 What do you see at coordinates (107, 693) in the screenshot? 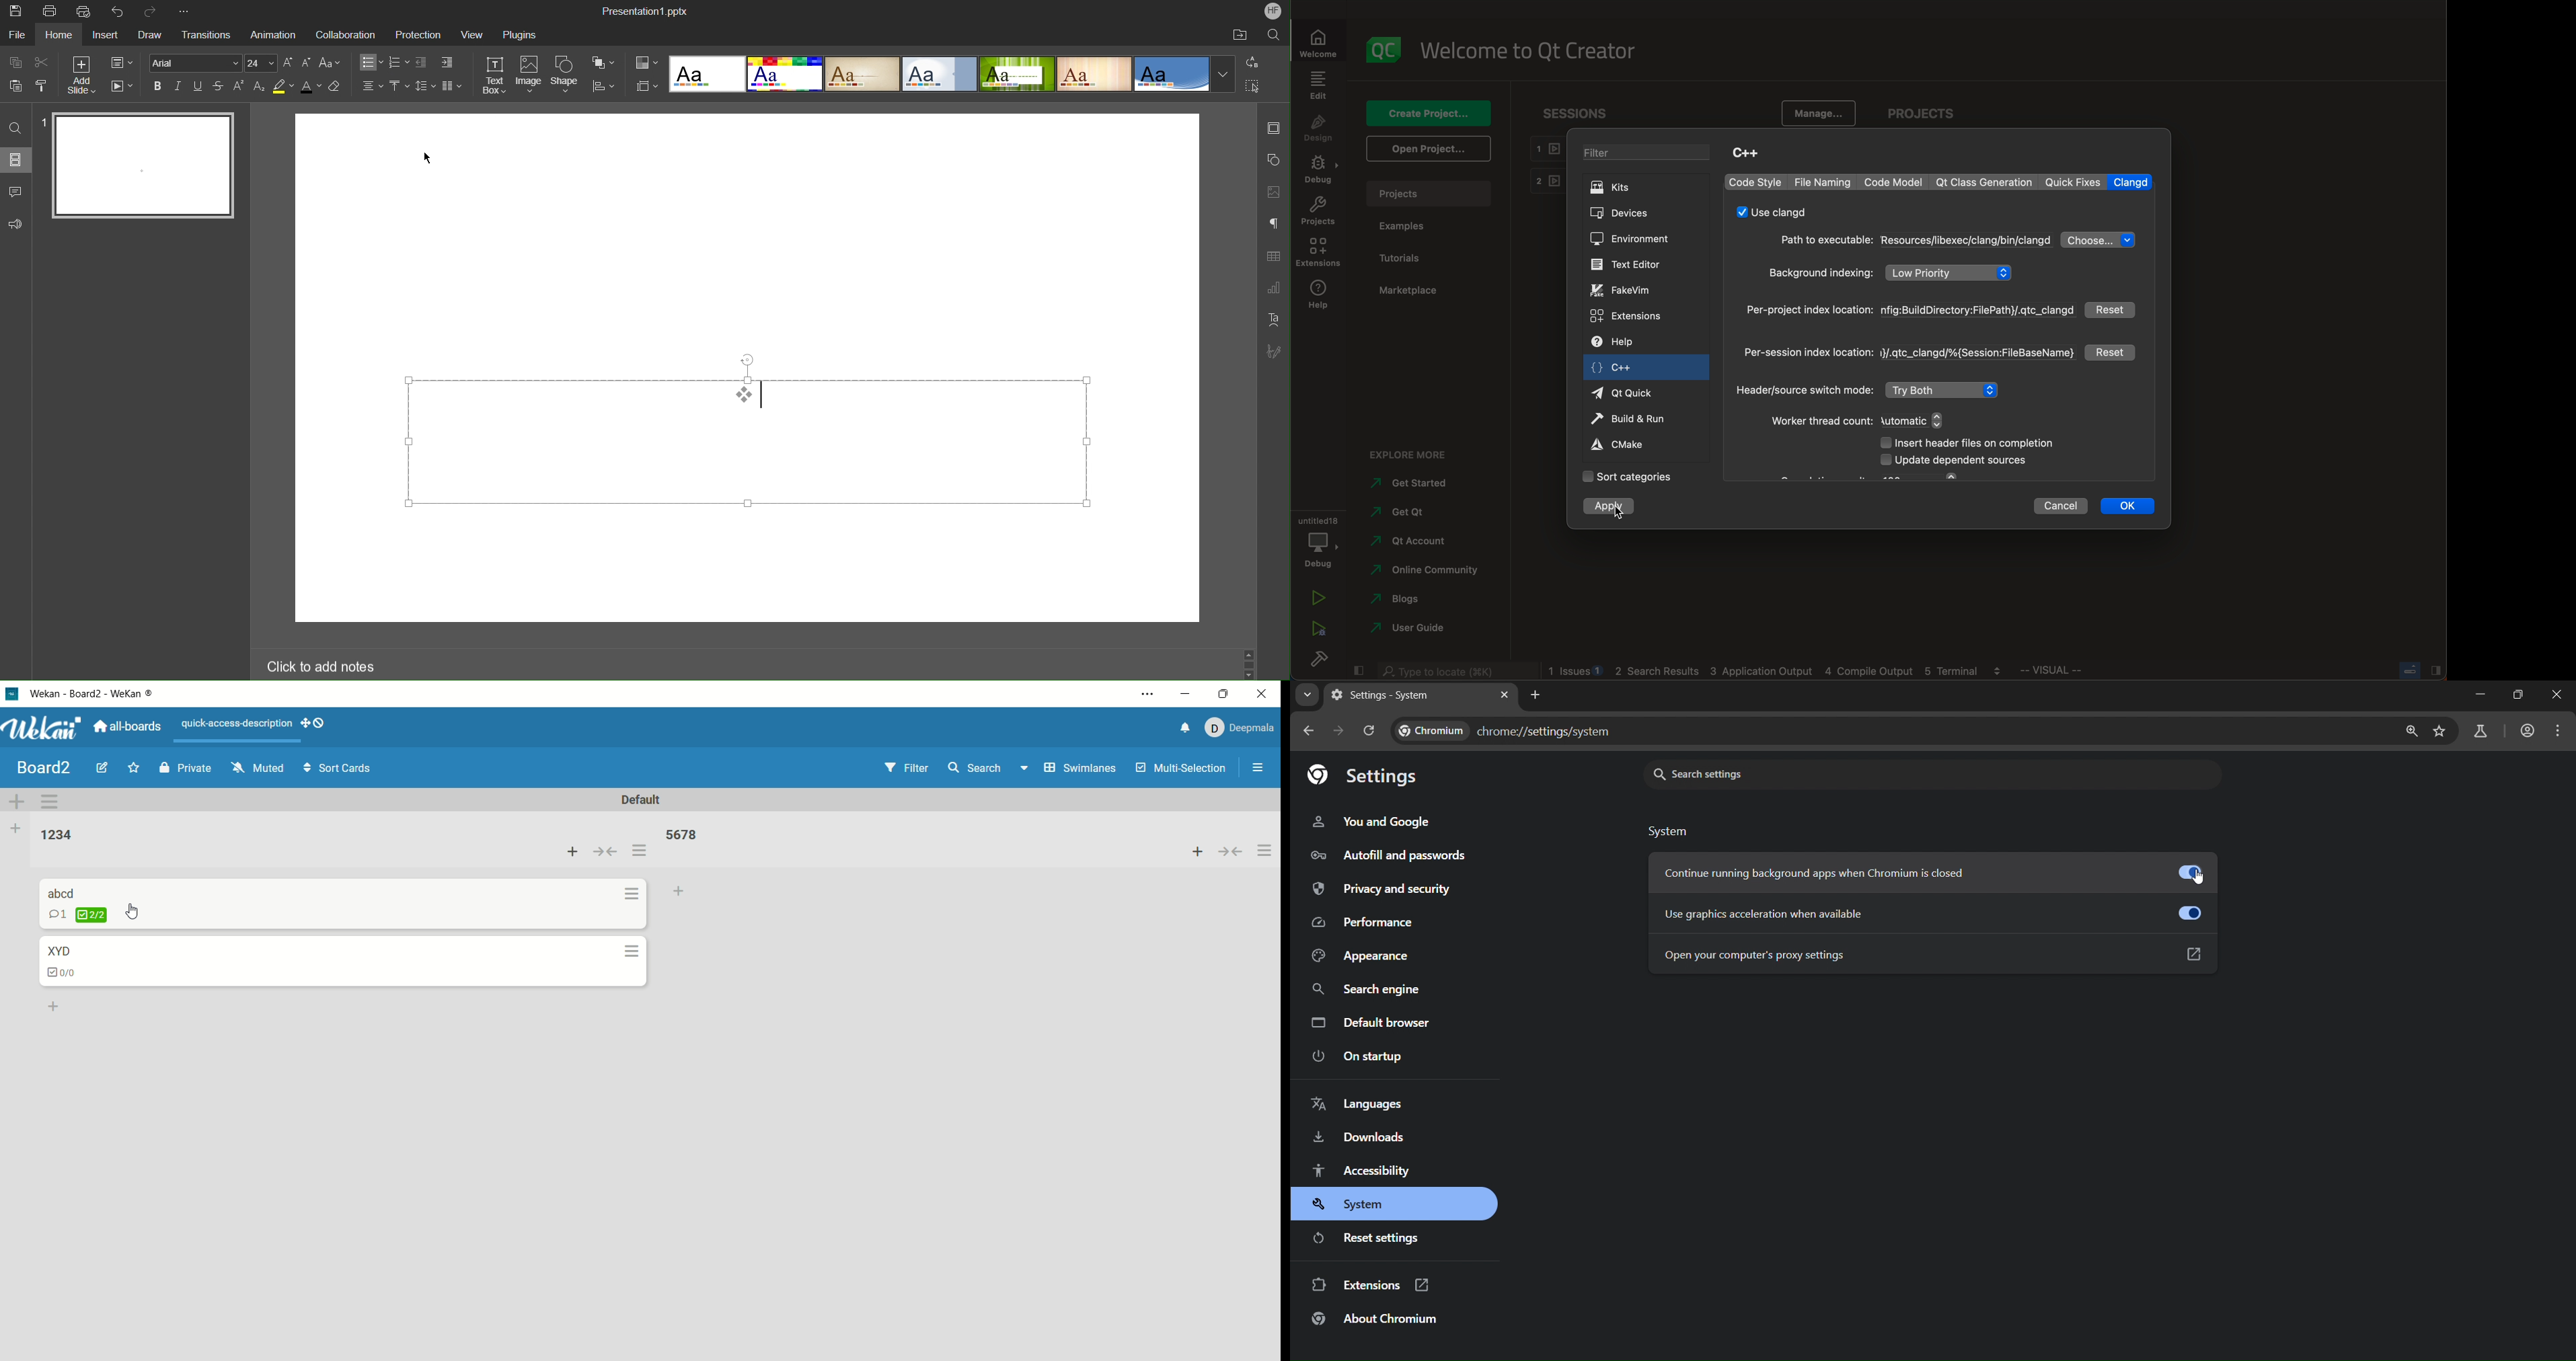
I see `wekan-wekan` at bounding box center [107, 693].